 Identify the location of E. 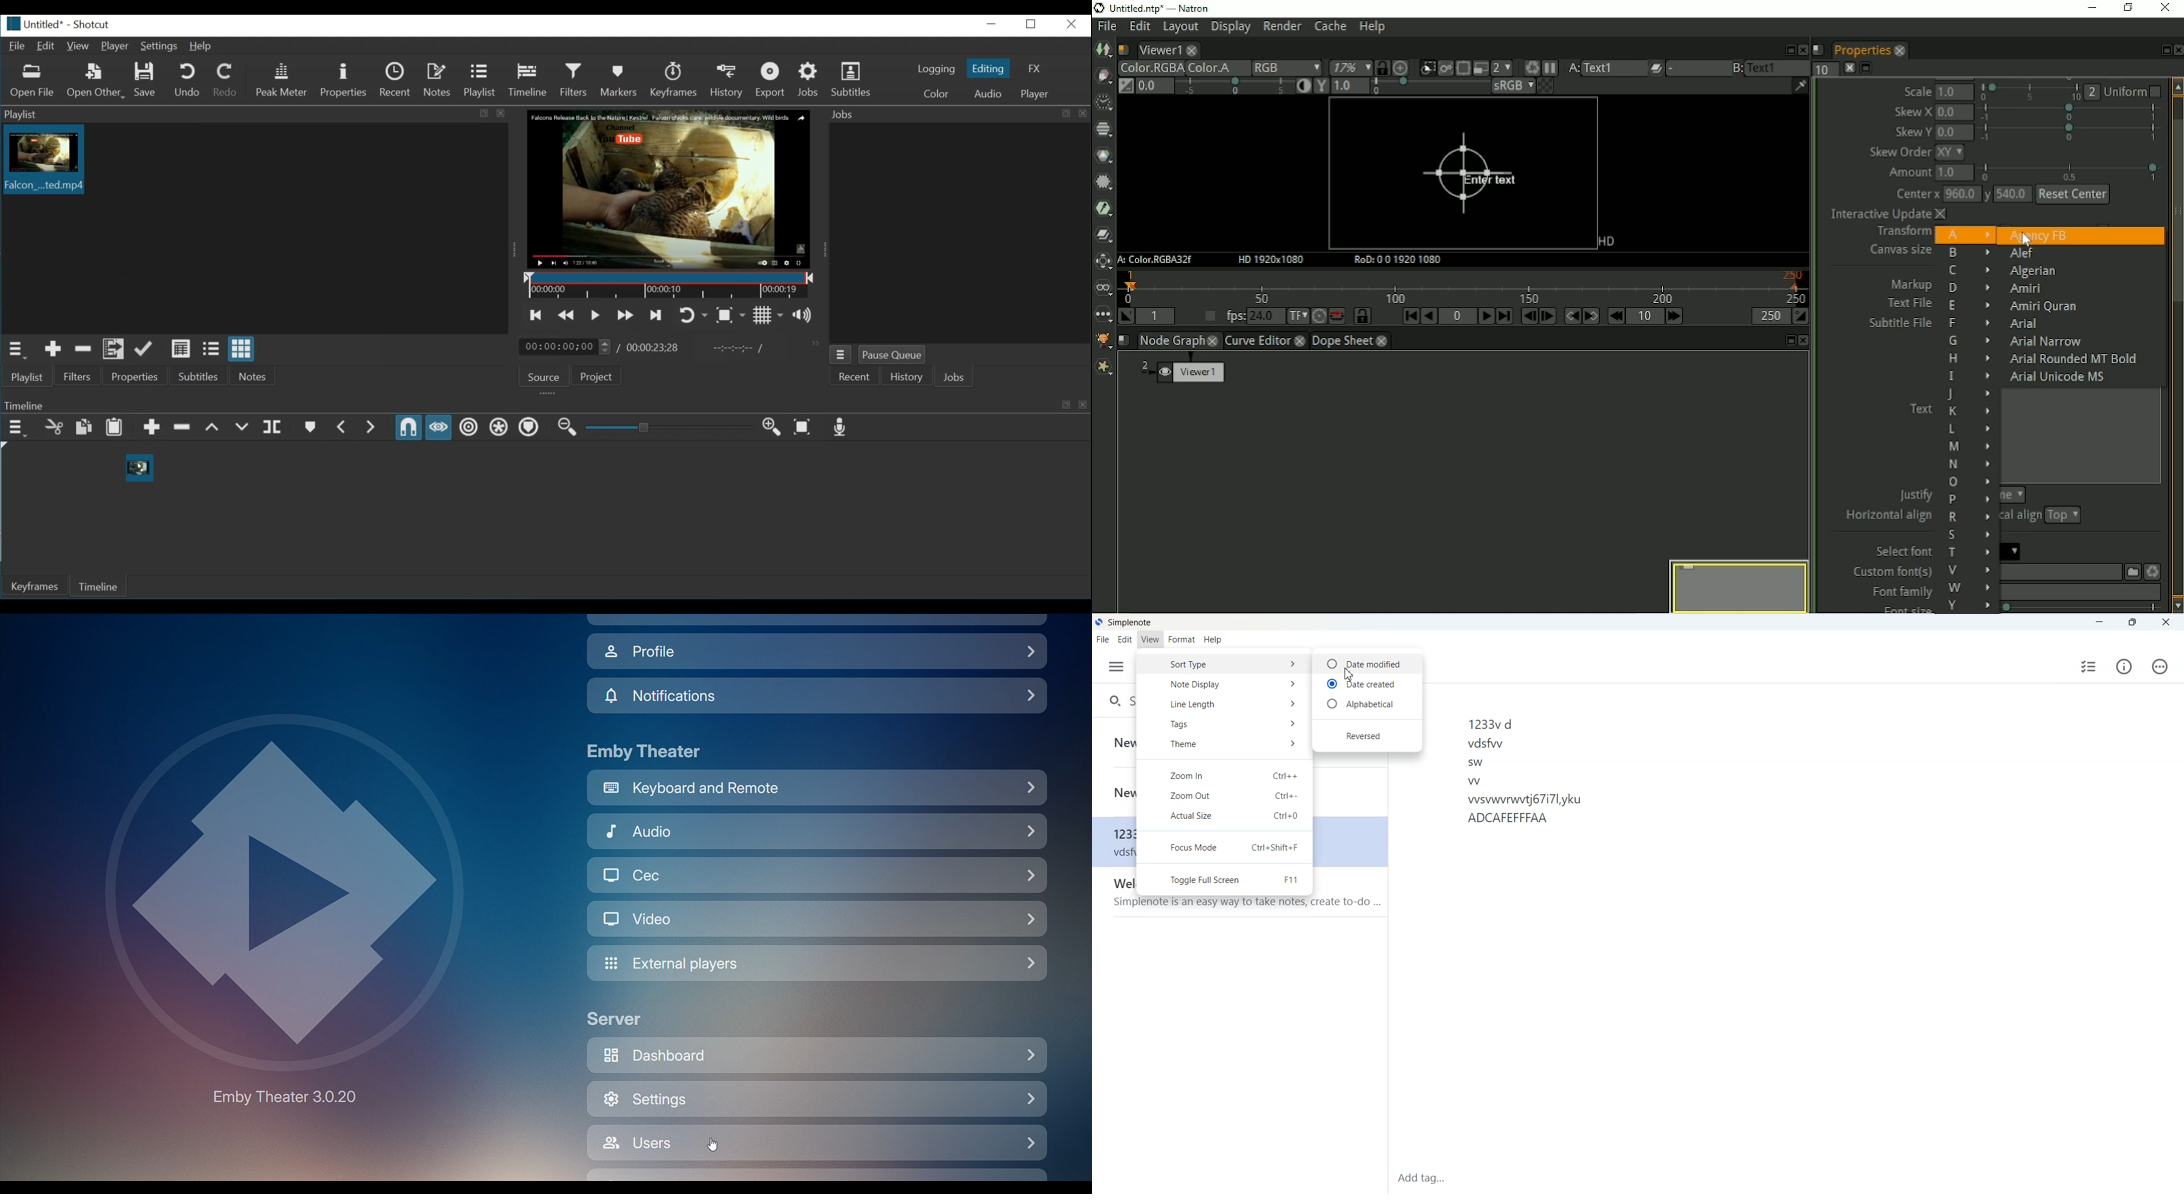
(1968, 307).